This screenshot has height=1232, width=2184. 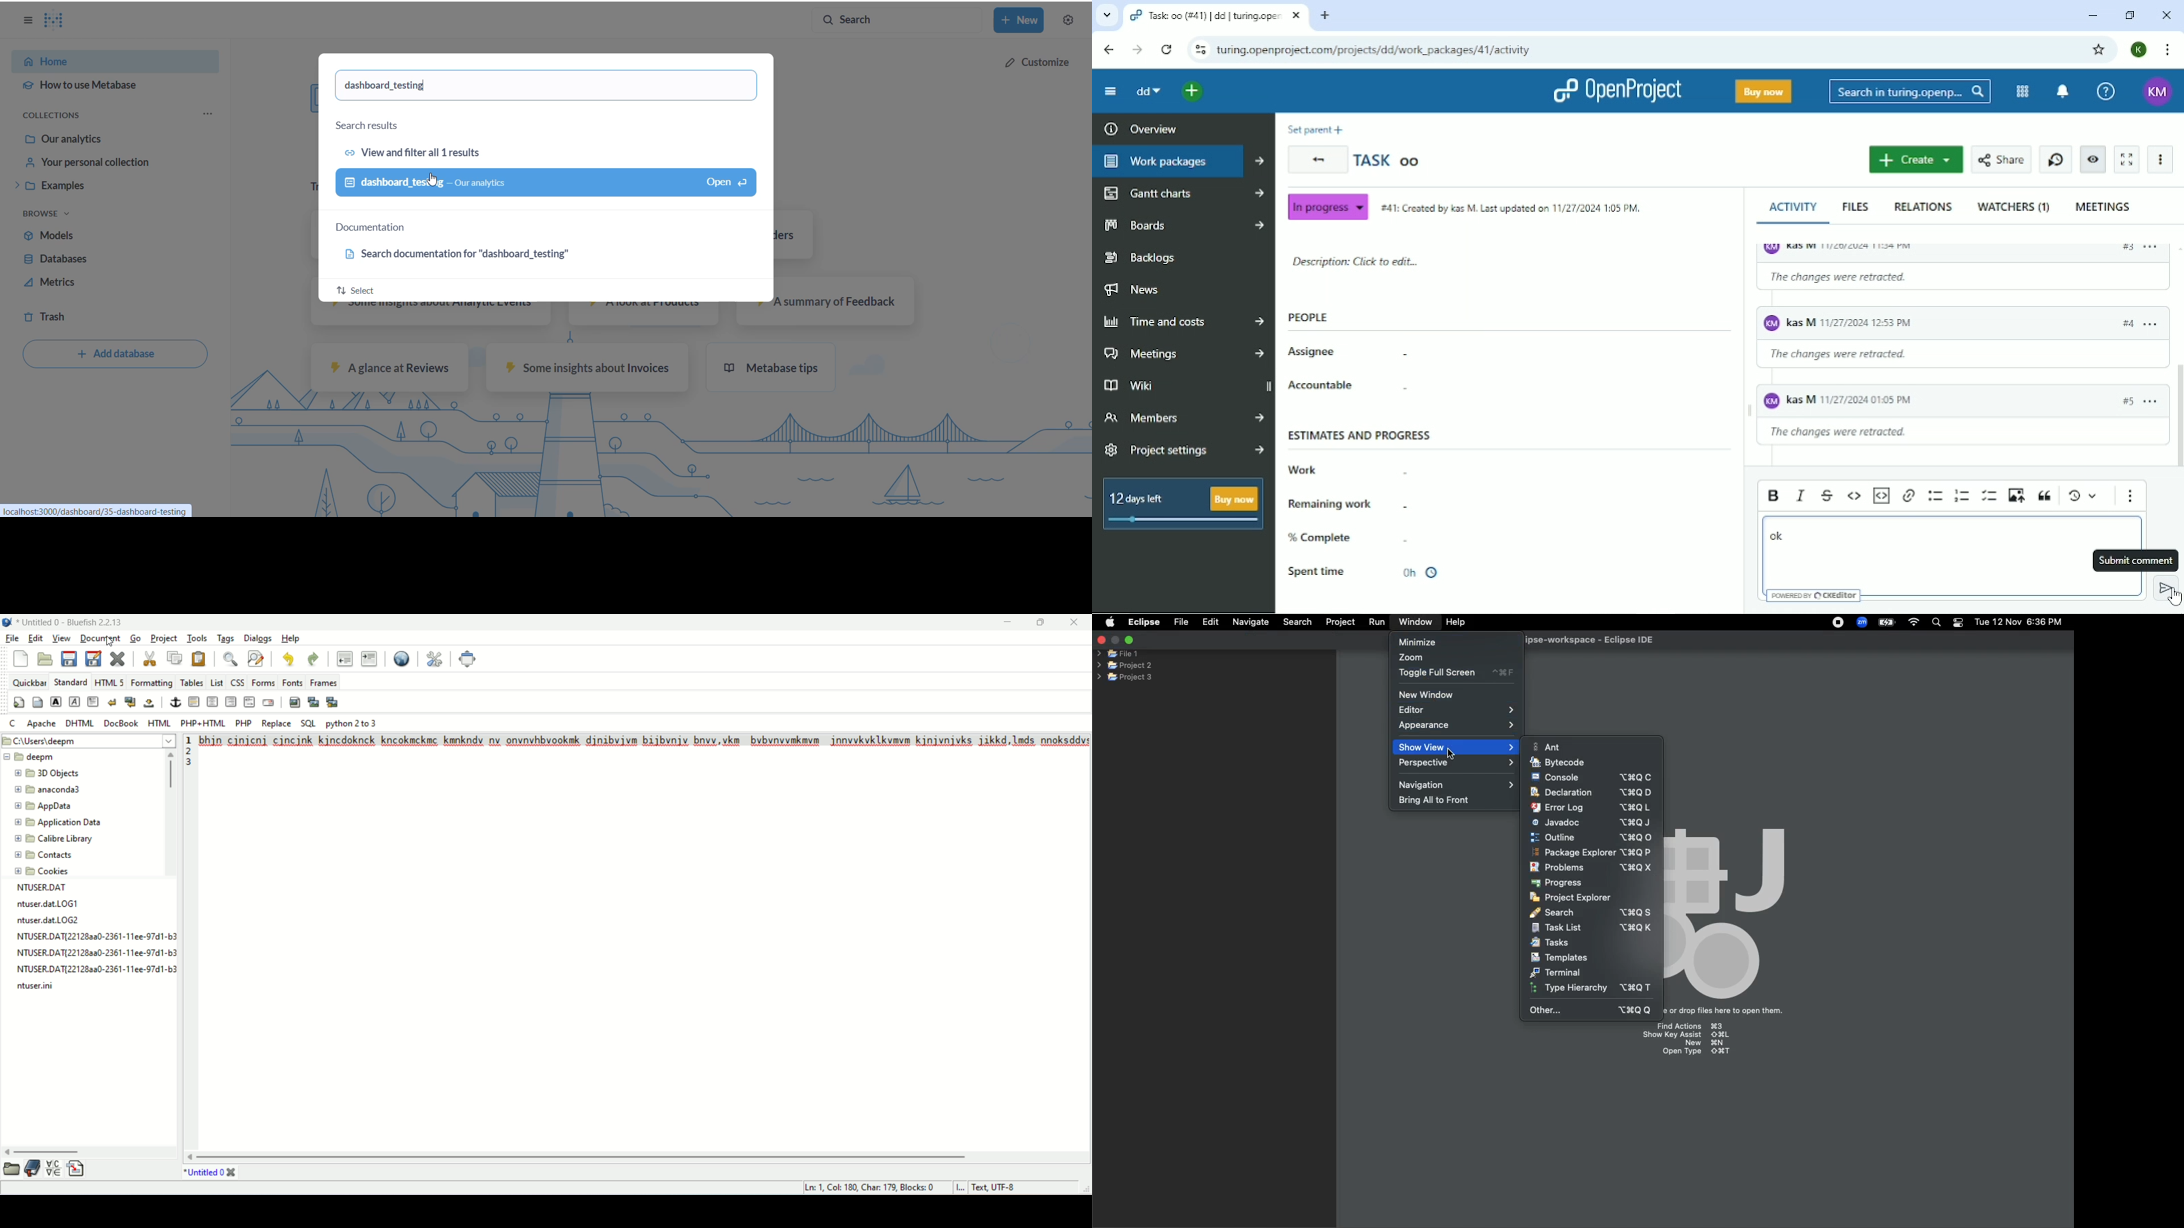 What do you see at coordinates (175, 702) in the screenshot?
I see `anchor/hyperlink` at bounding box center [175, 702].